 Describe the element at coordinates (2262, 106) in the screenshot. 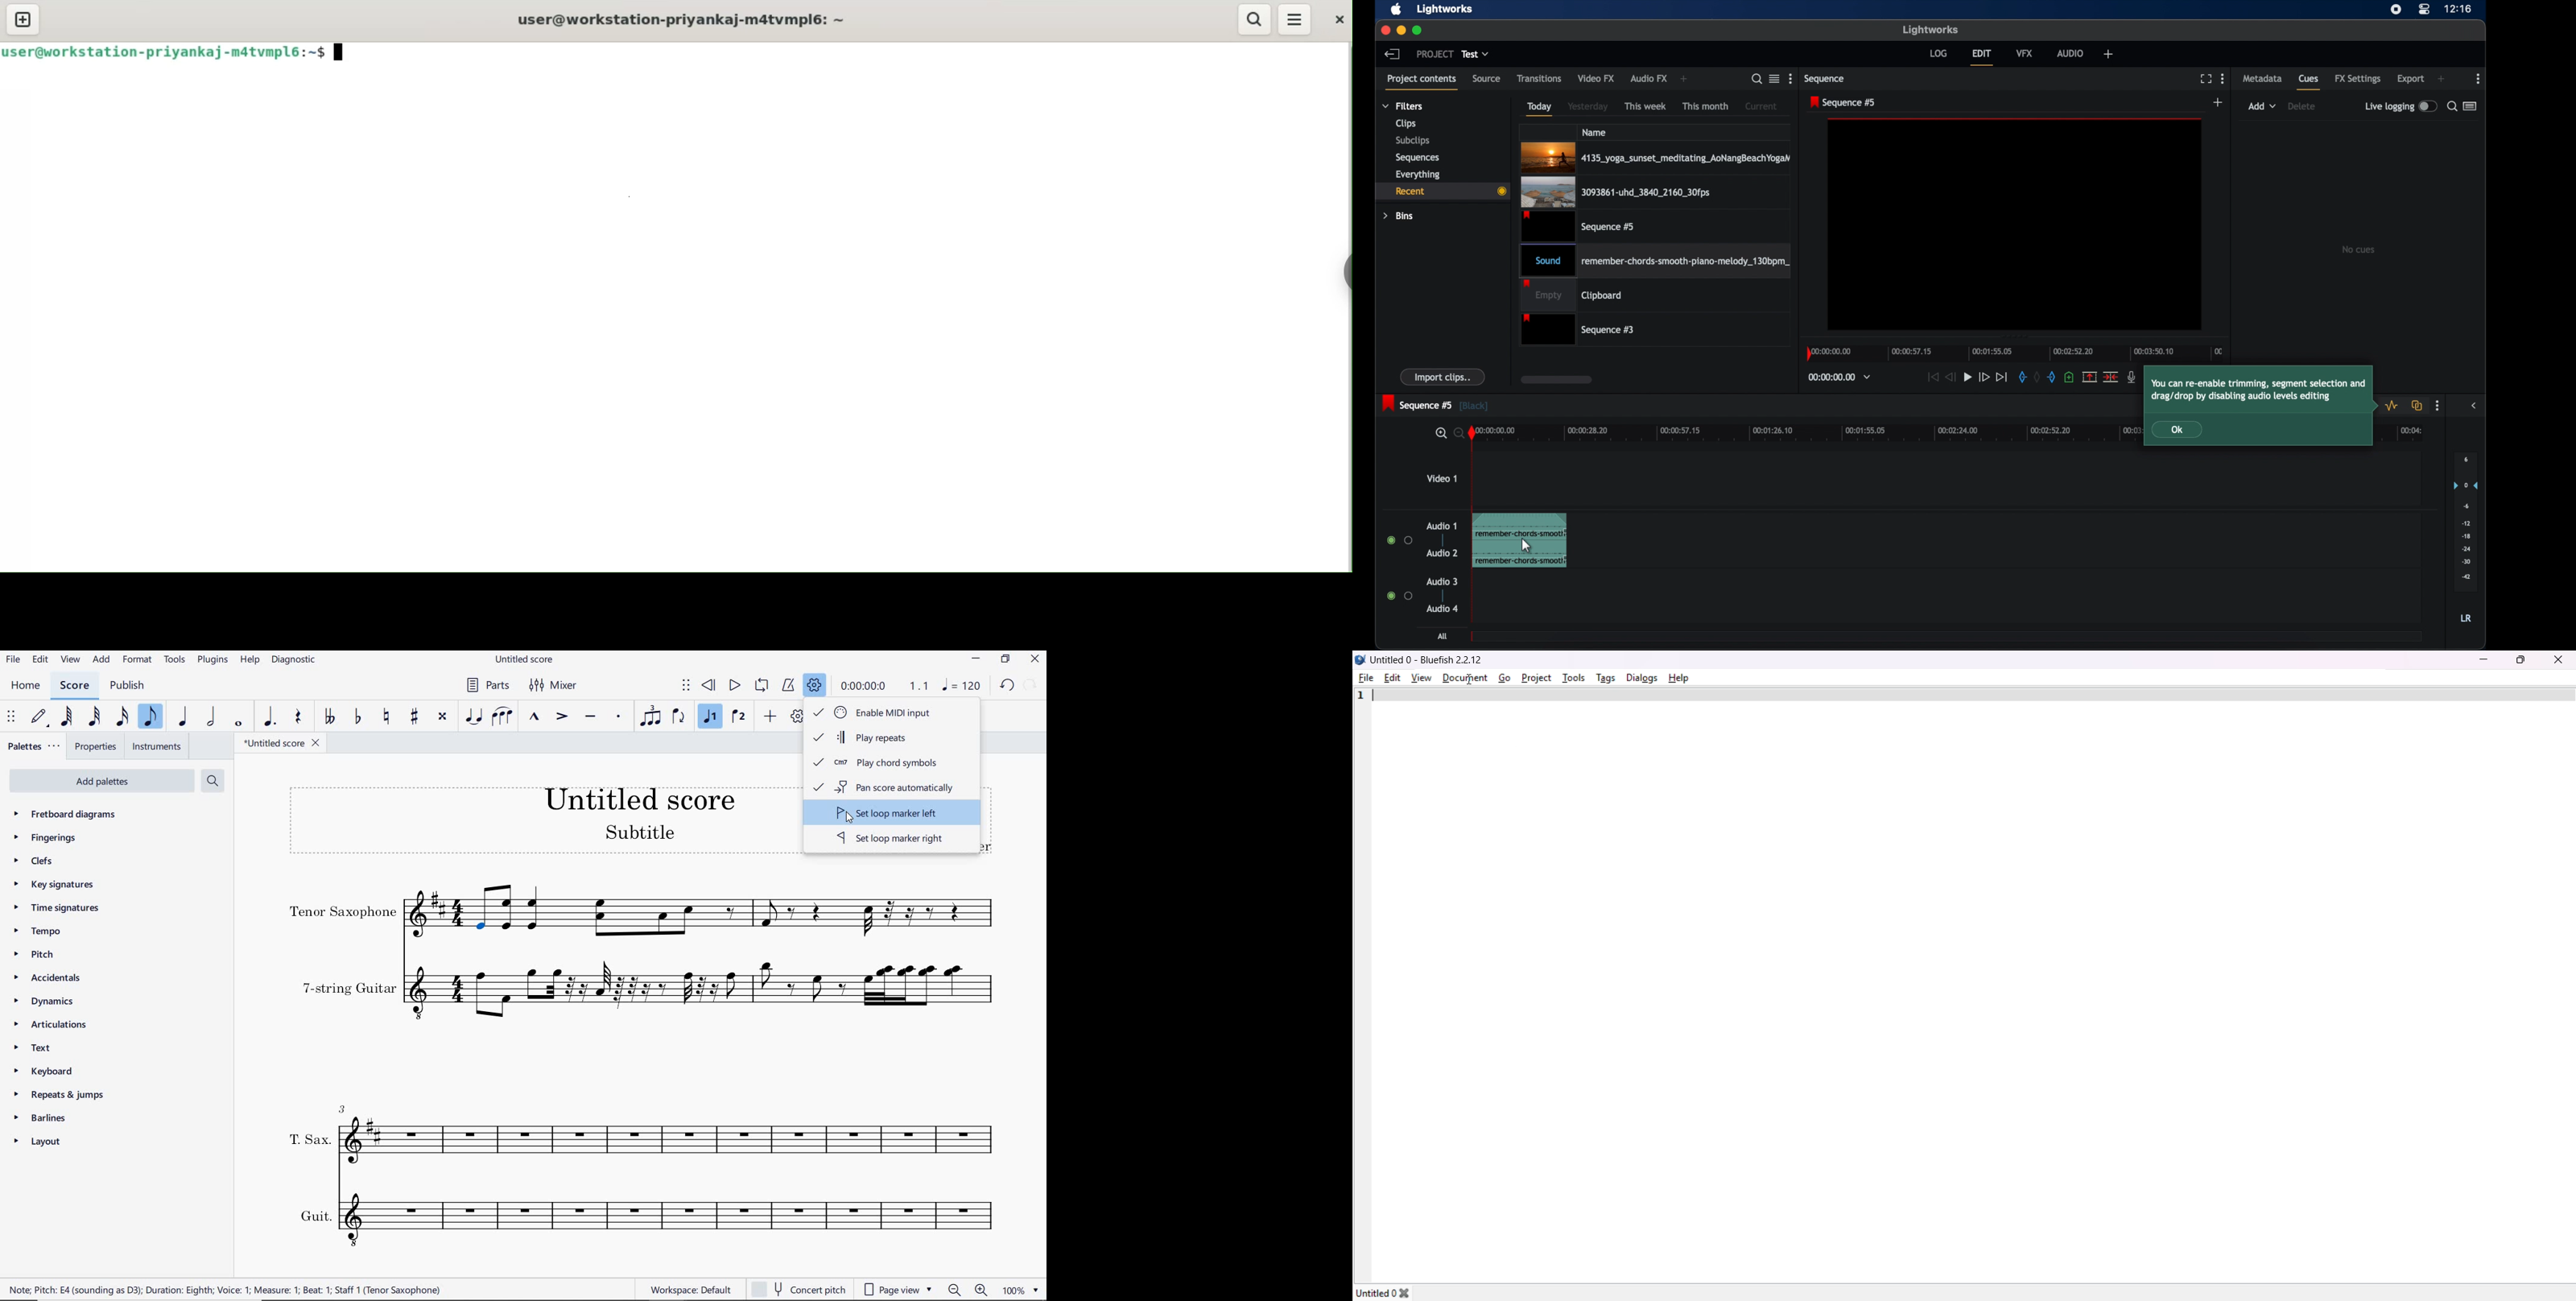

I see `add` at that location.